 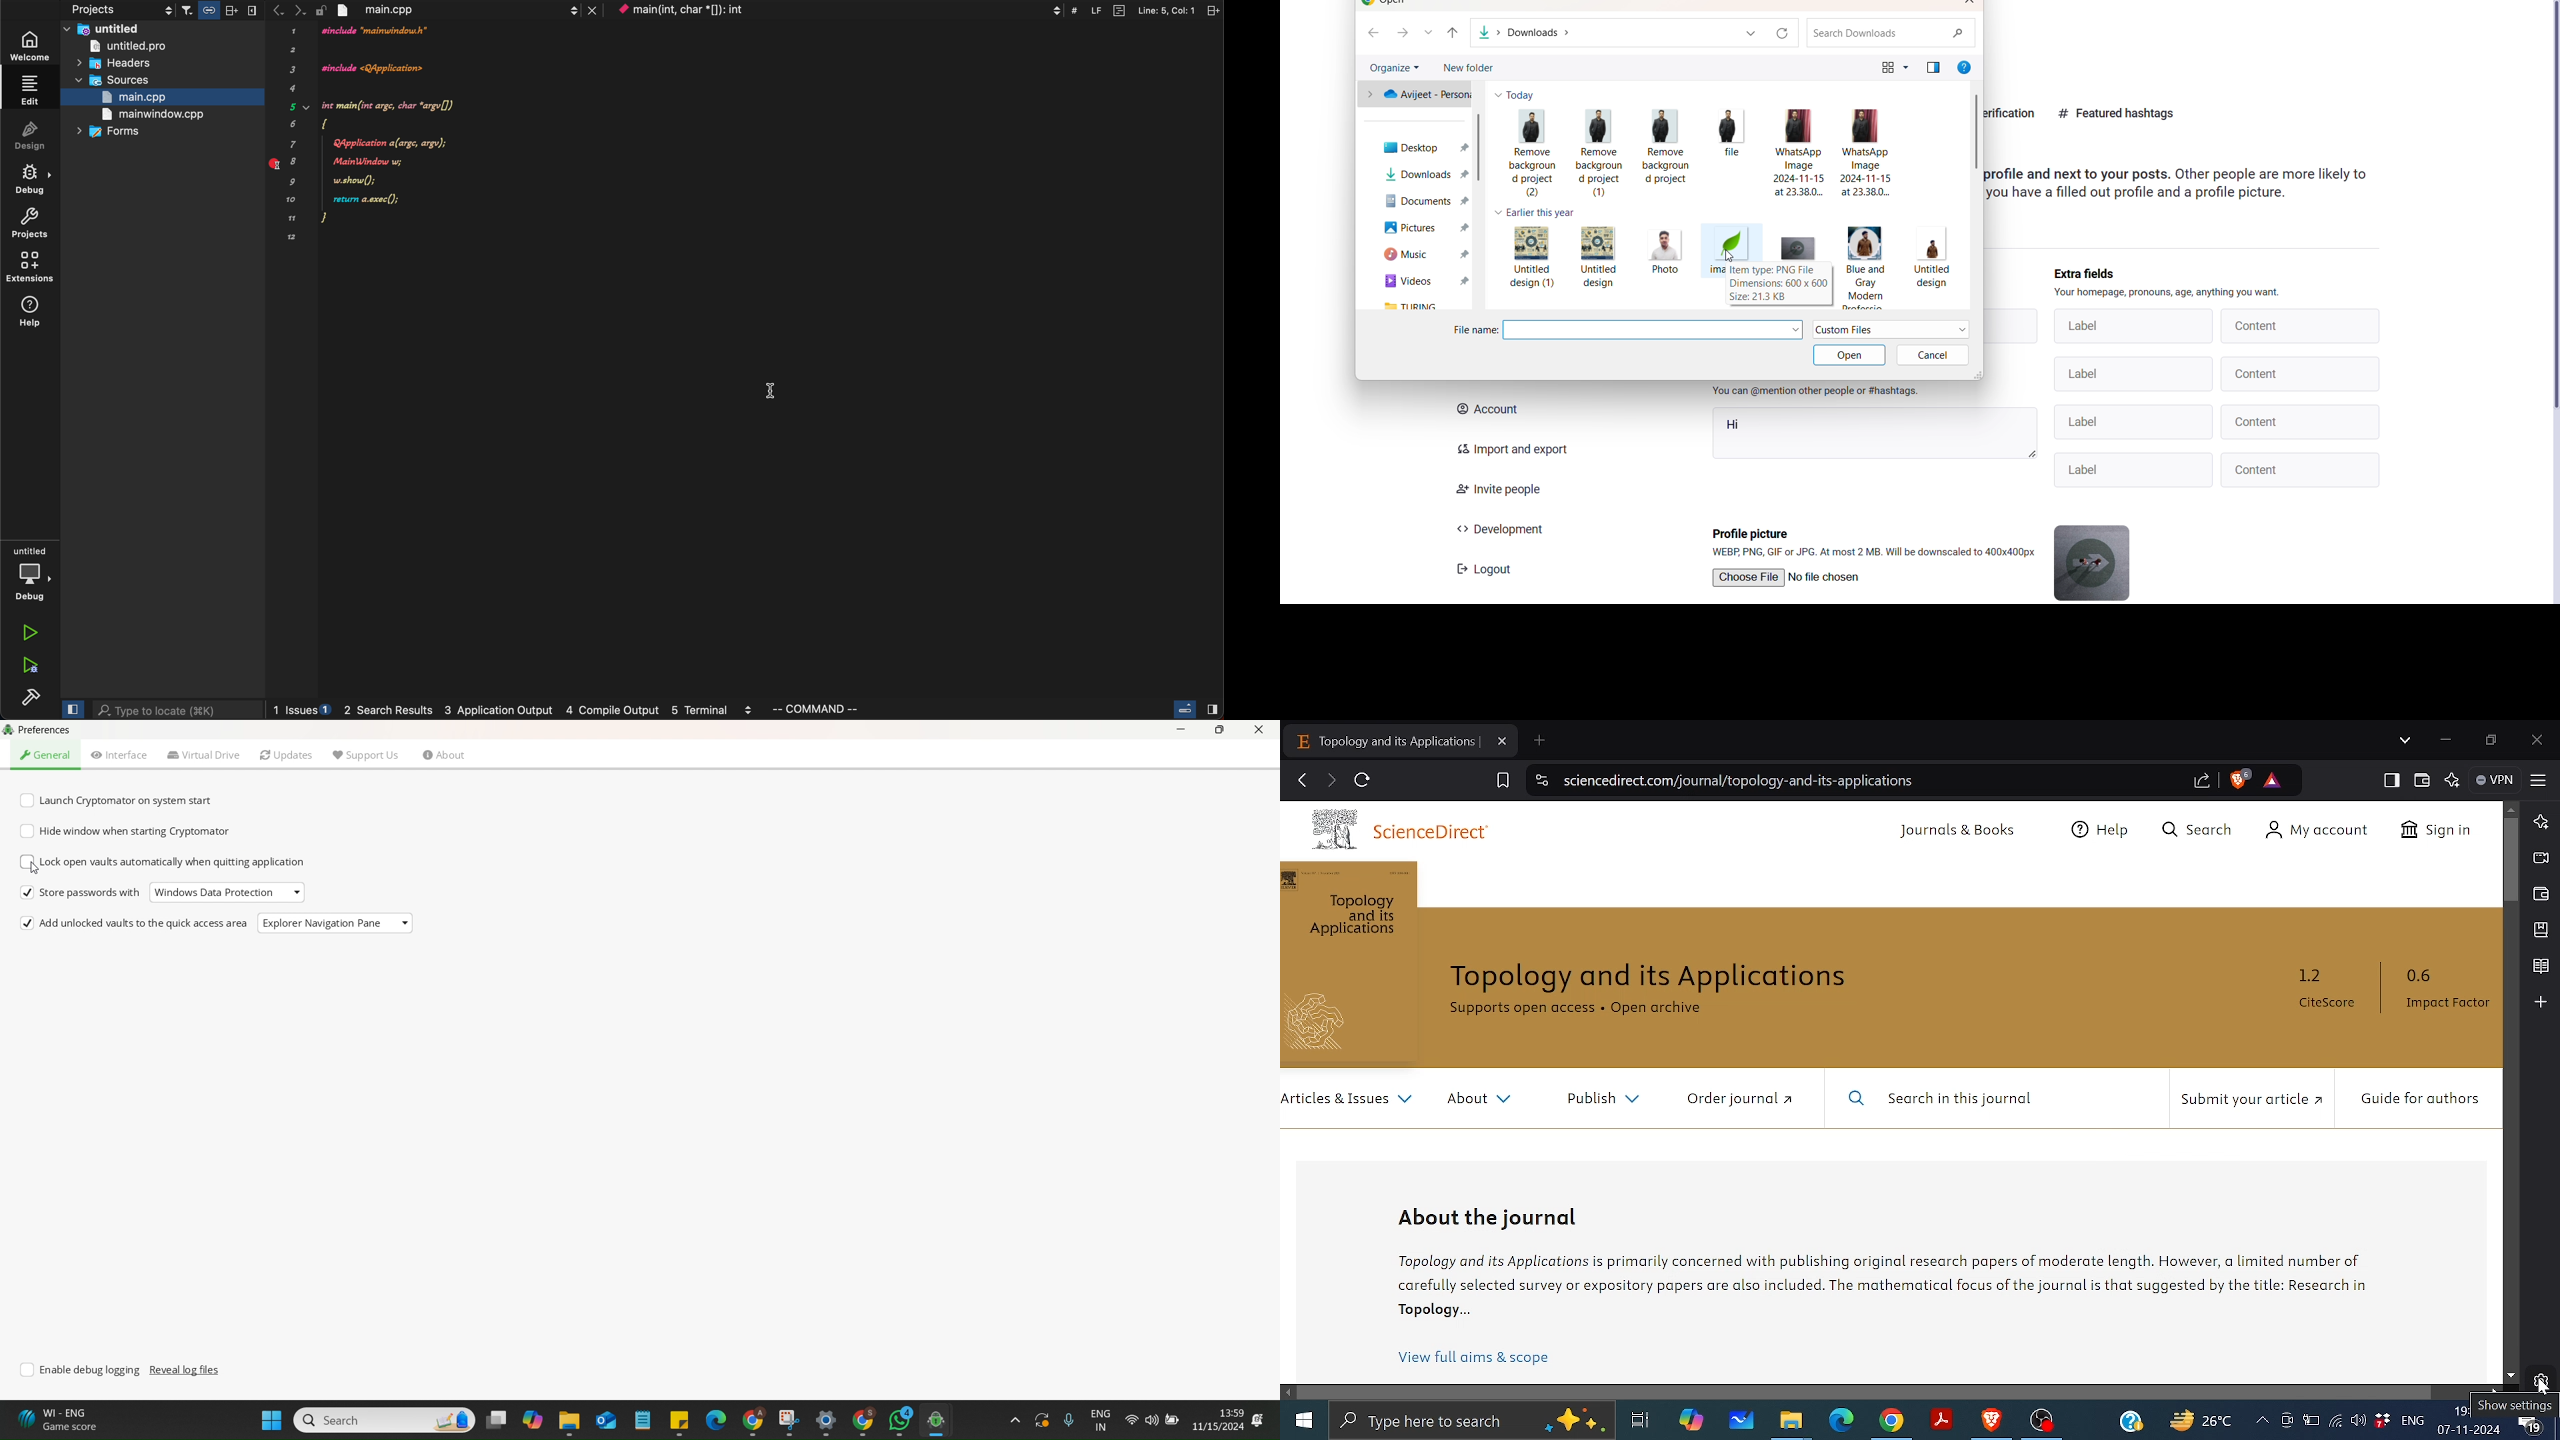 I want to click on Cursor, so click(x=37, y=871).